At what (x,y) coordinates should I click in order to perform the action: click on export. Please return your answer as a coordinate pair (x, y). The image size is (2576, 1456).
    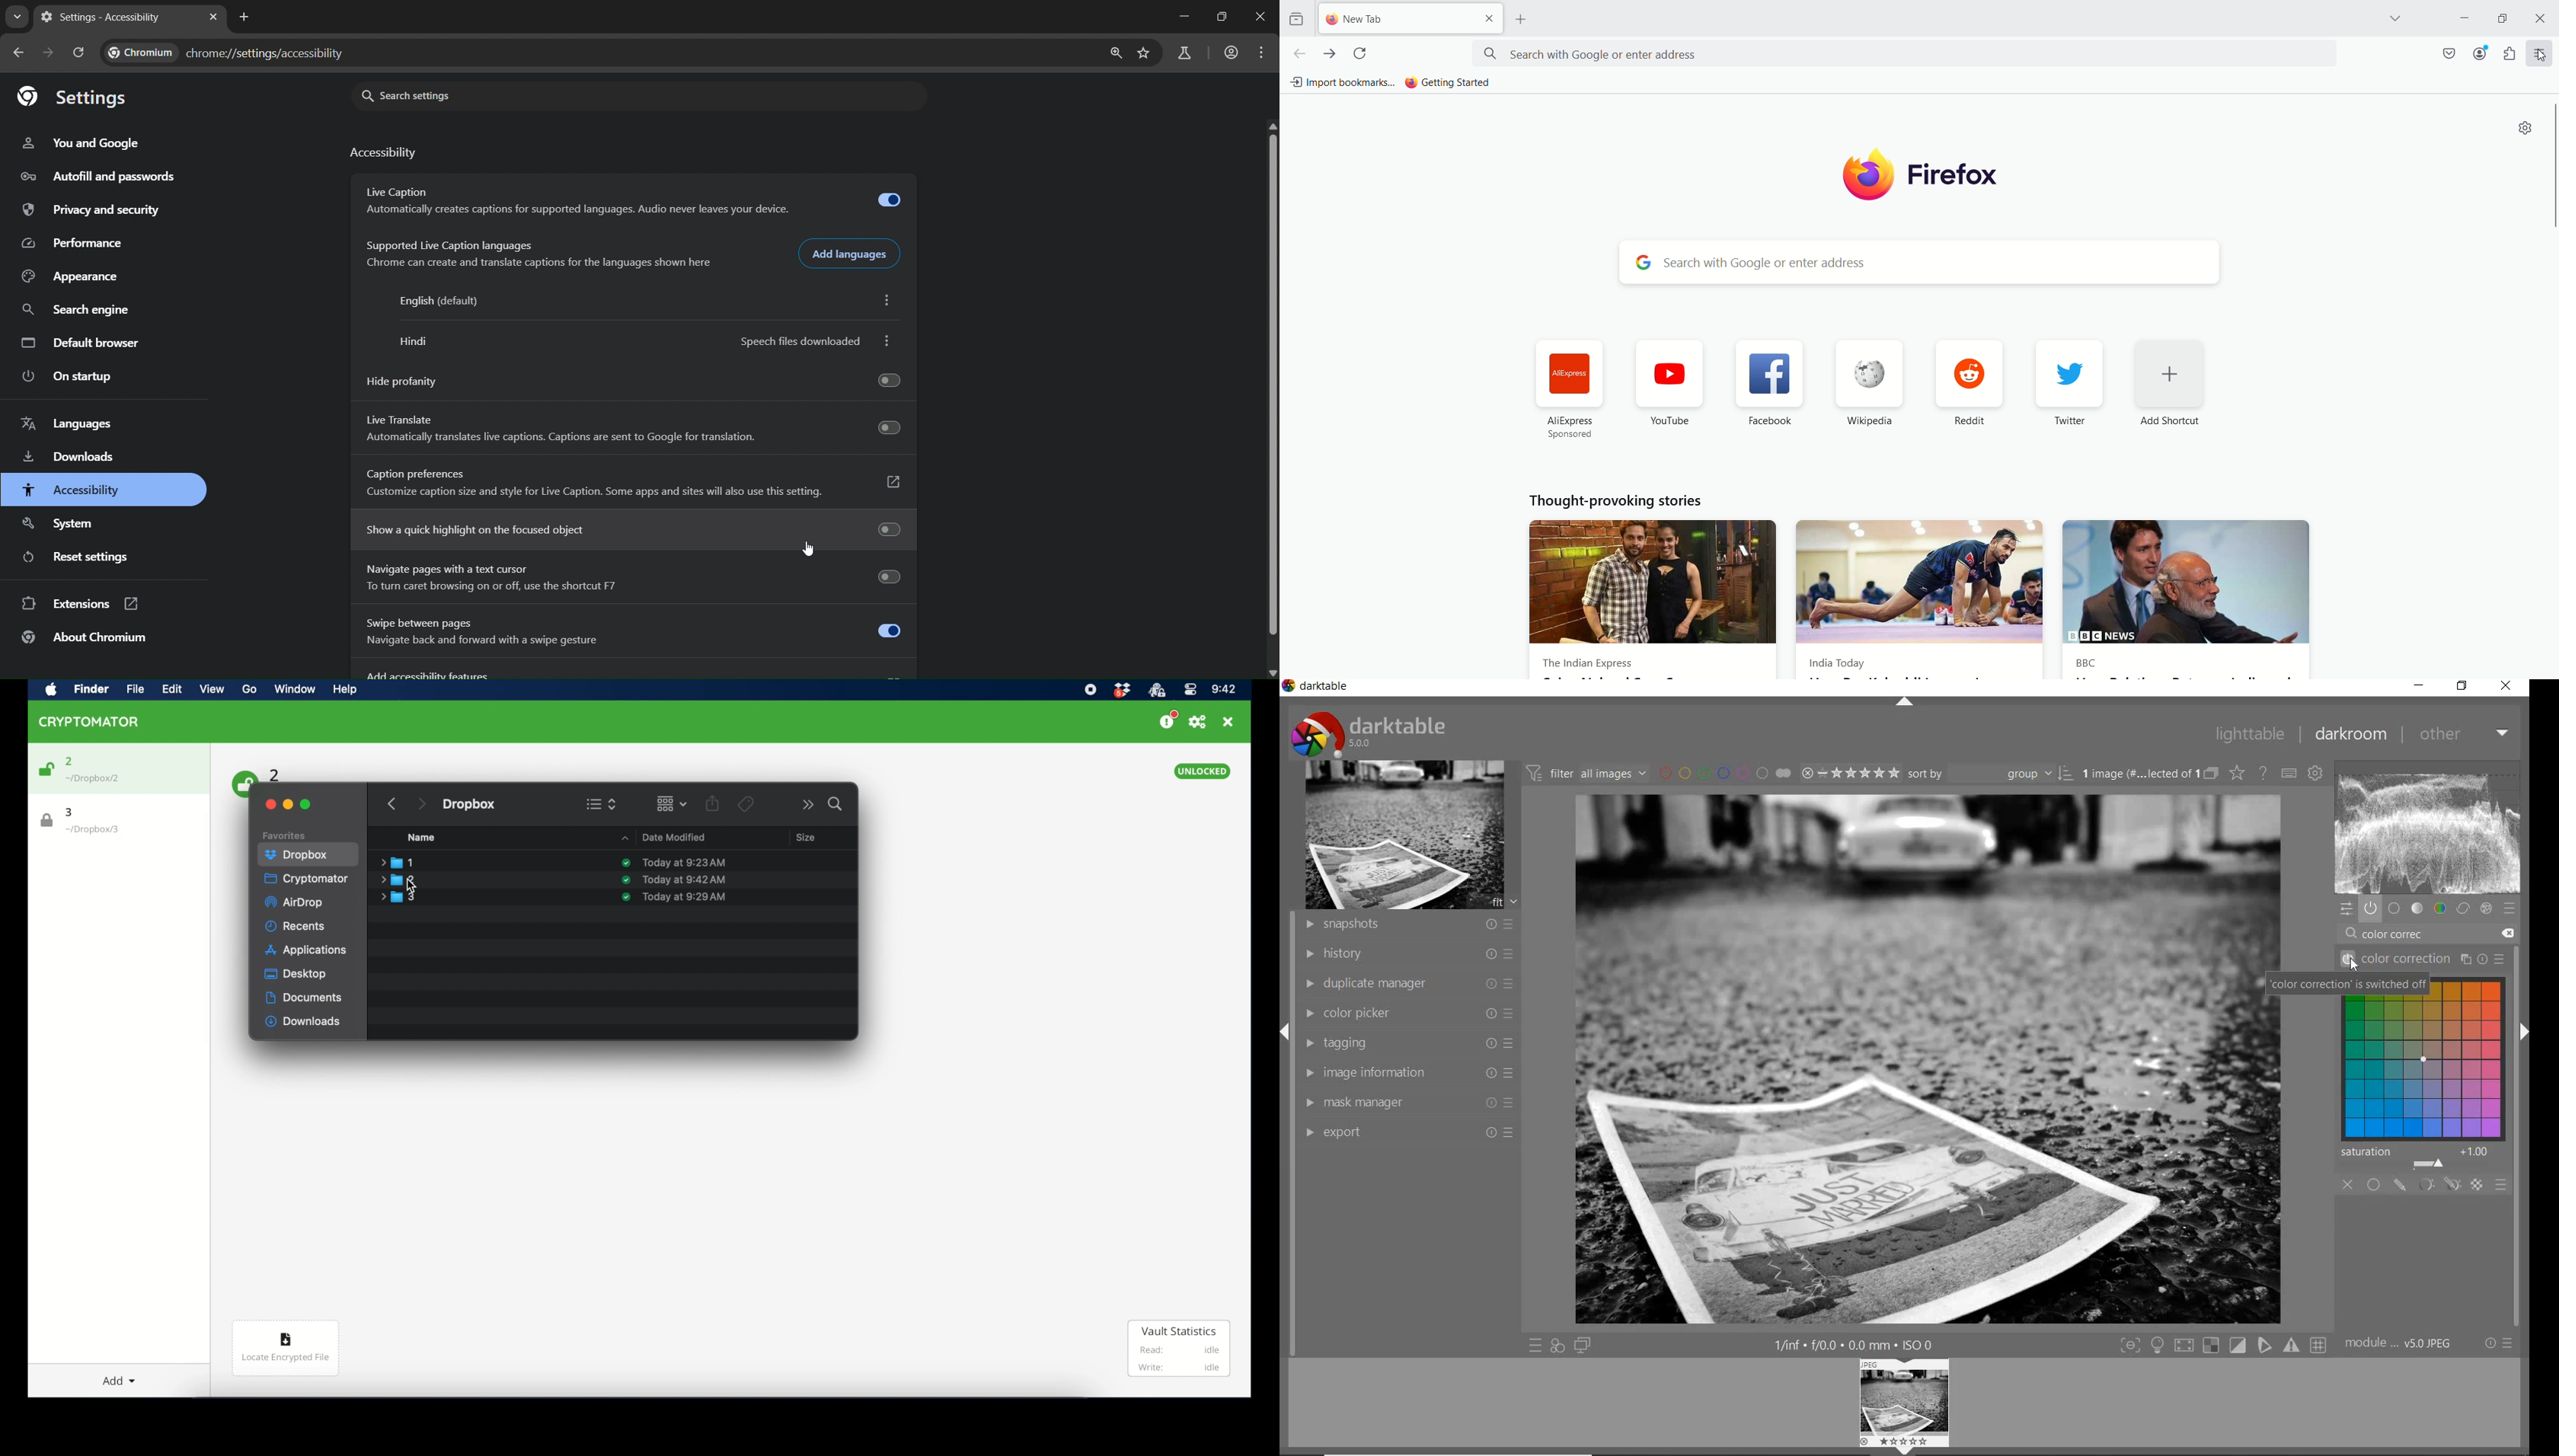
    Looking at the image, I should click on (1407, 1131).